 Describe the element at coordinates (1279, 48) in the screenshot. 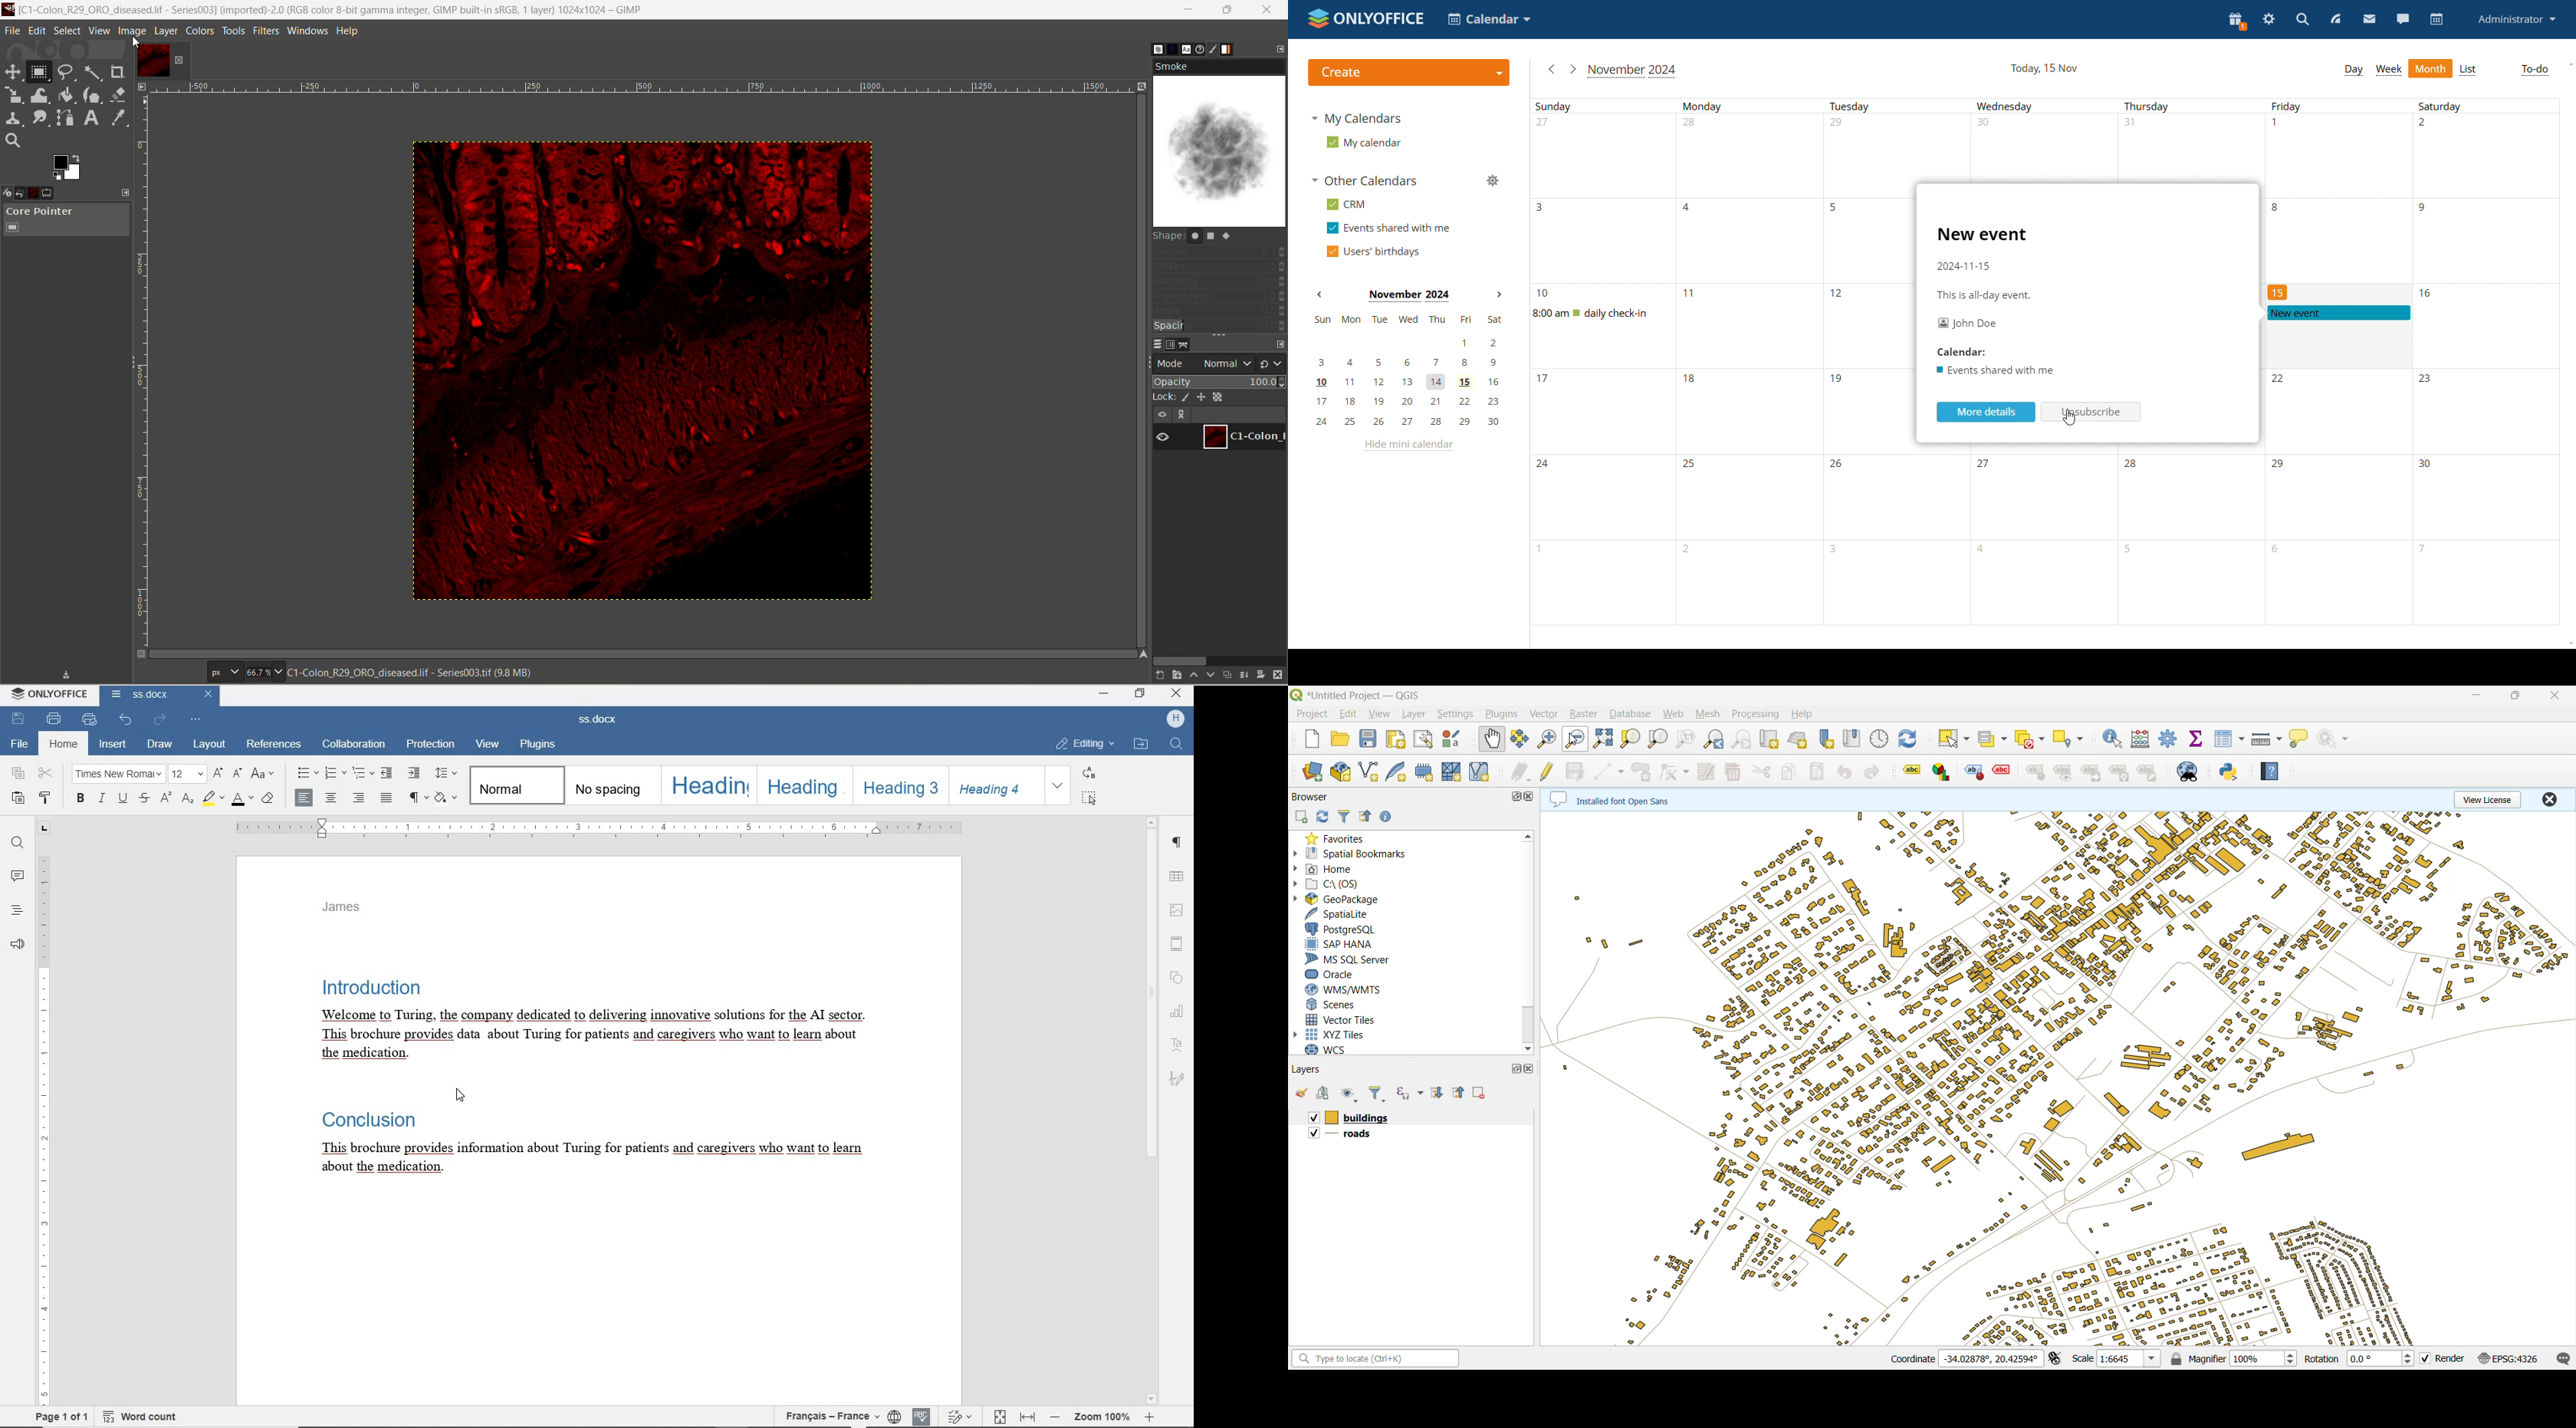

I see `configure this tab` at that location.